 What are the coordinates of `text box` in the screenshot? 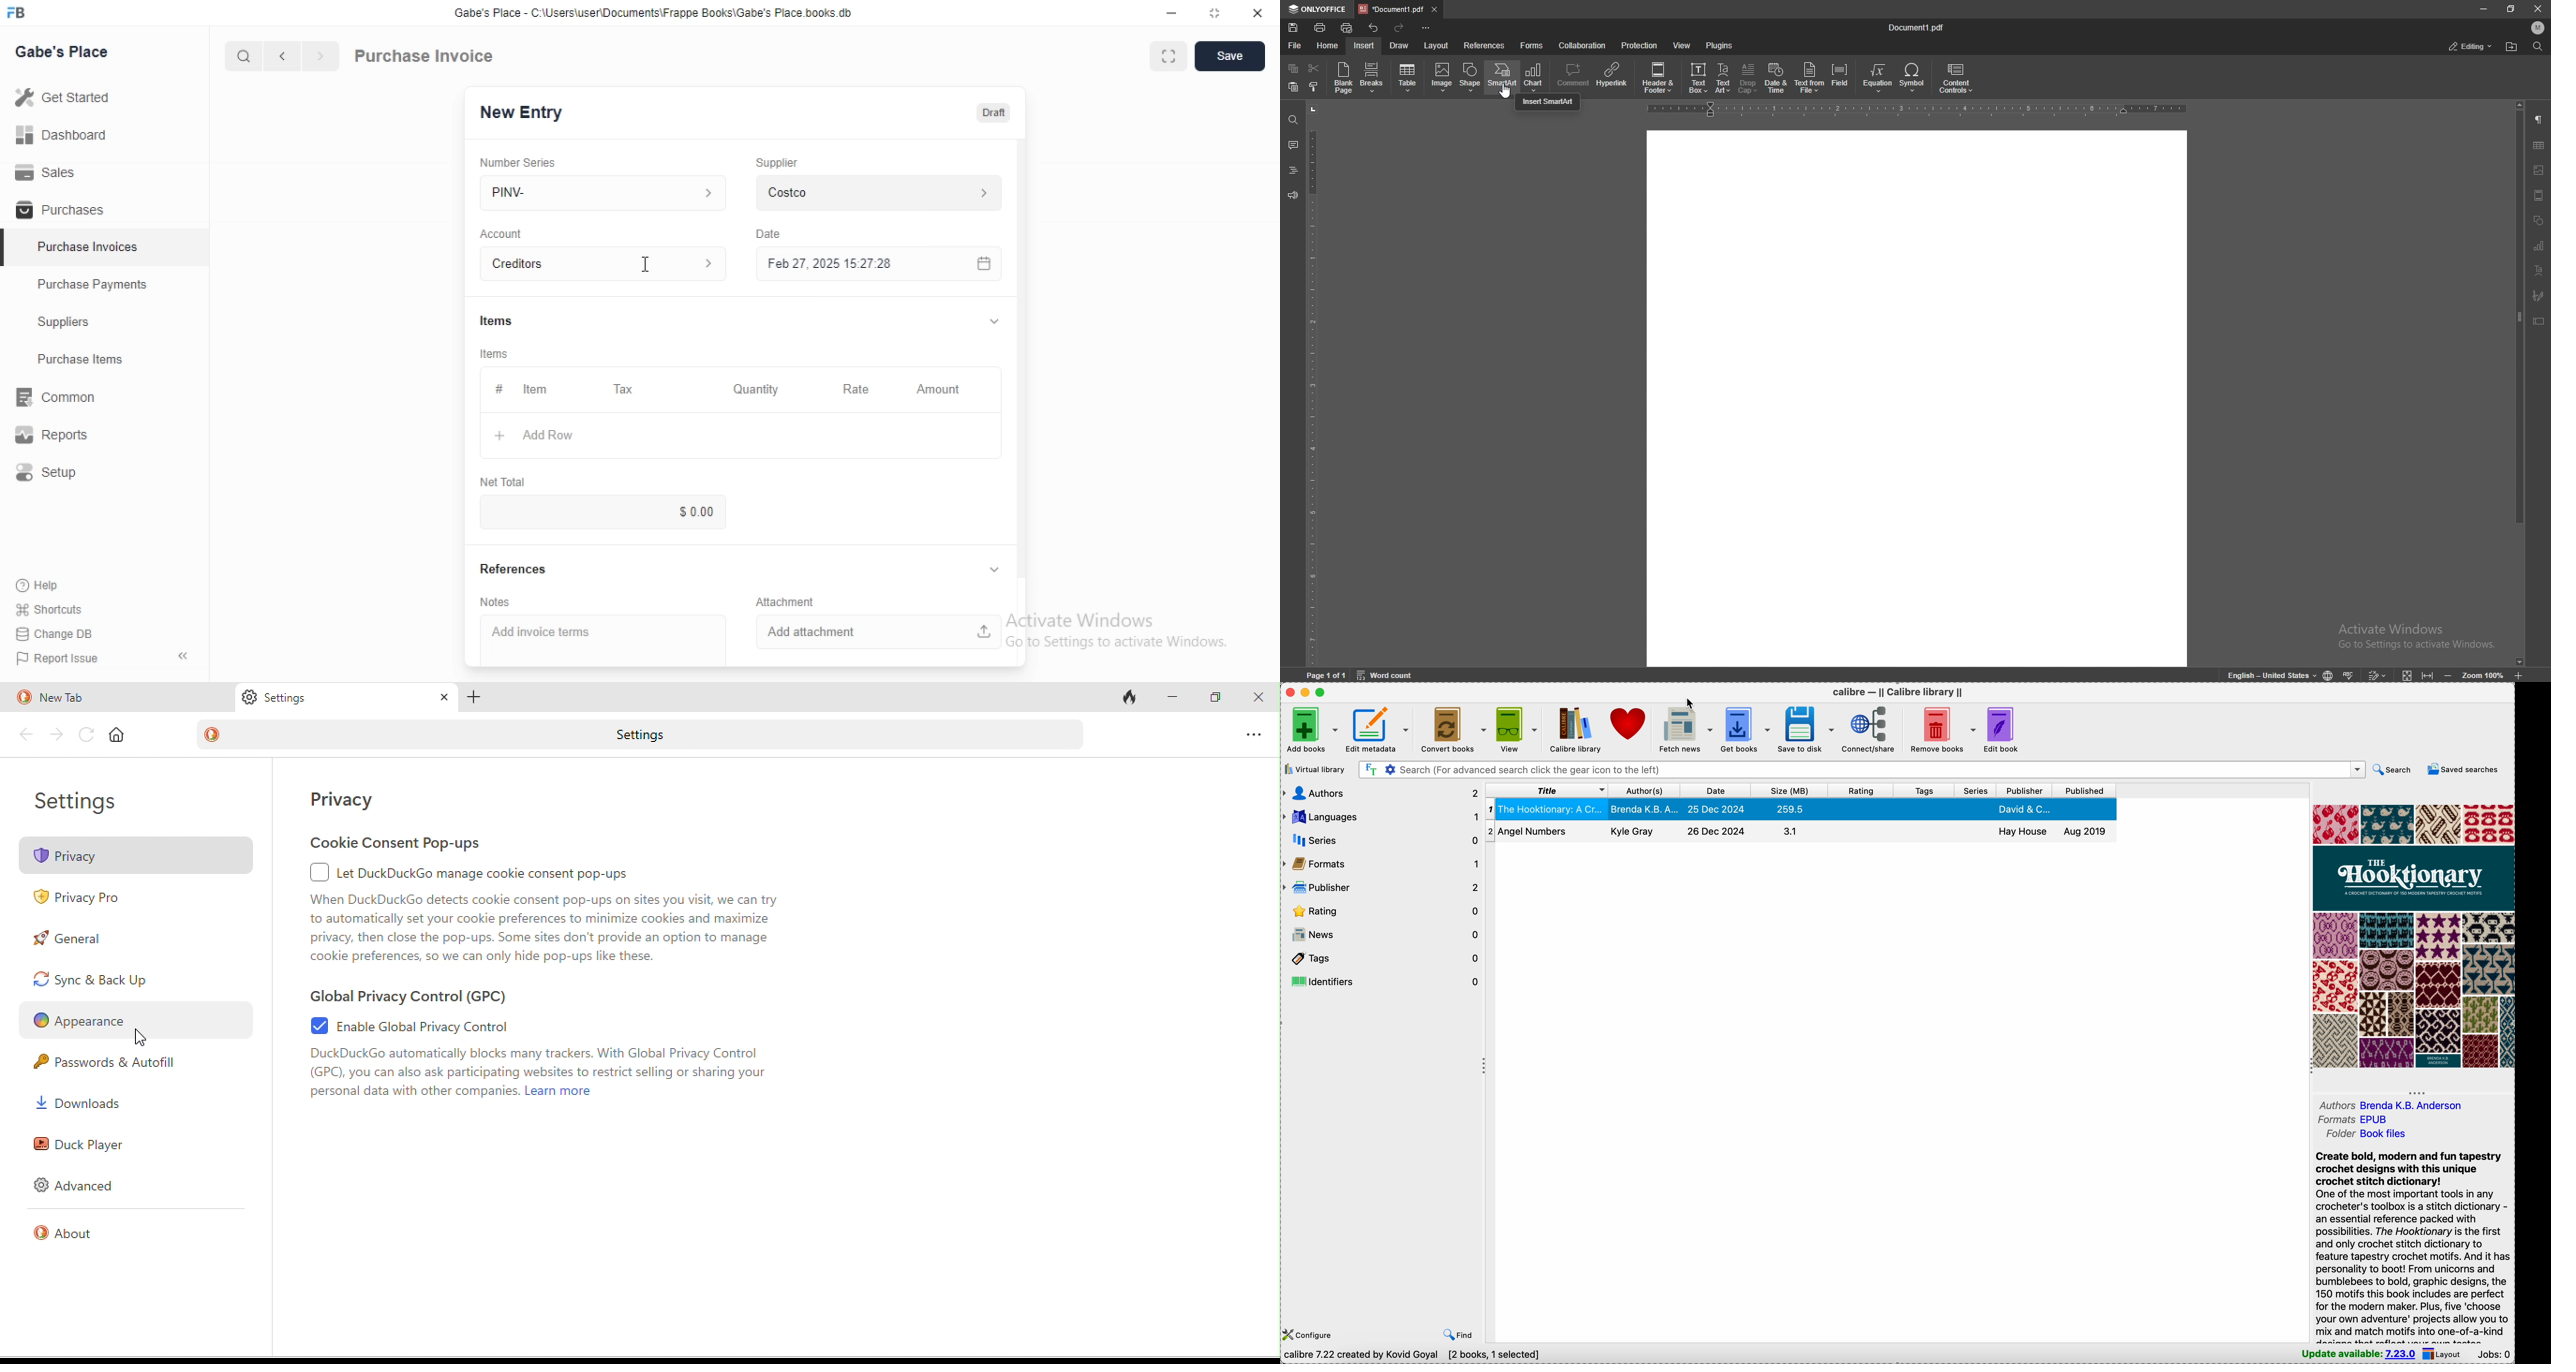 It's located at (1698, 77).